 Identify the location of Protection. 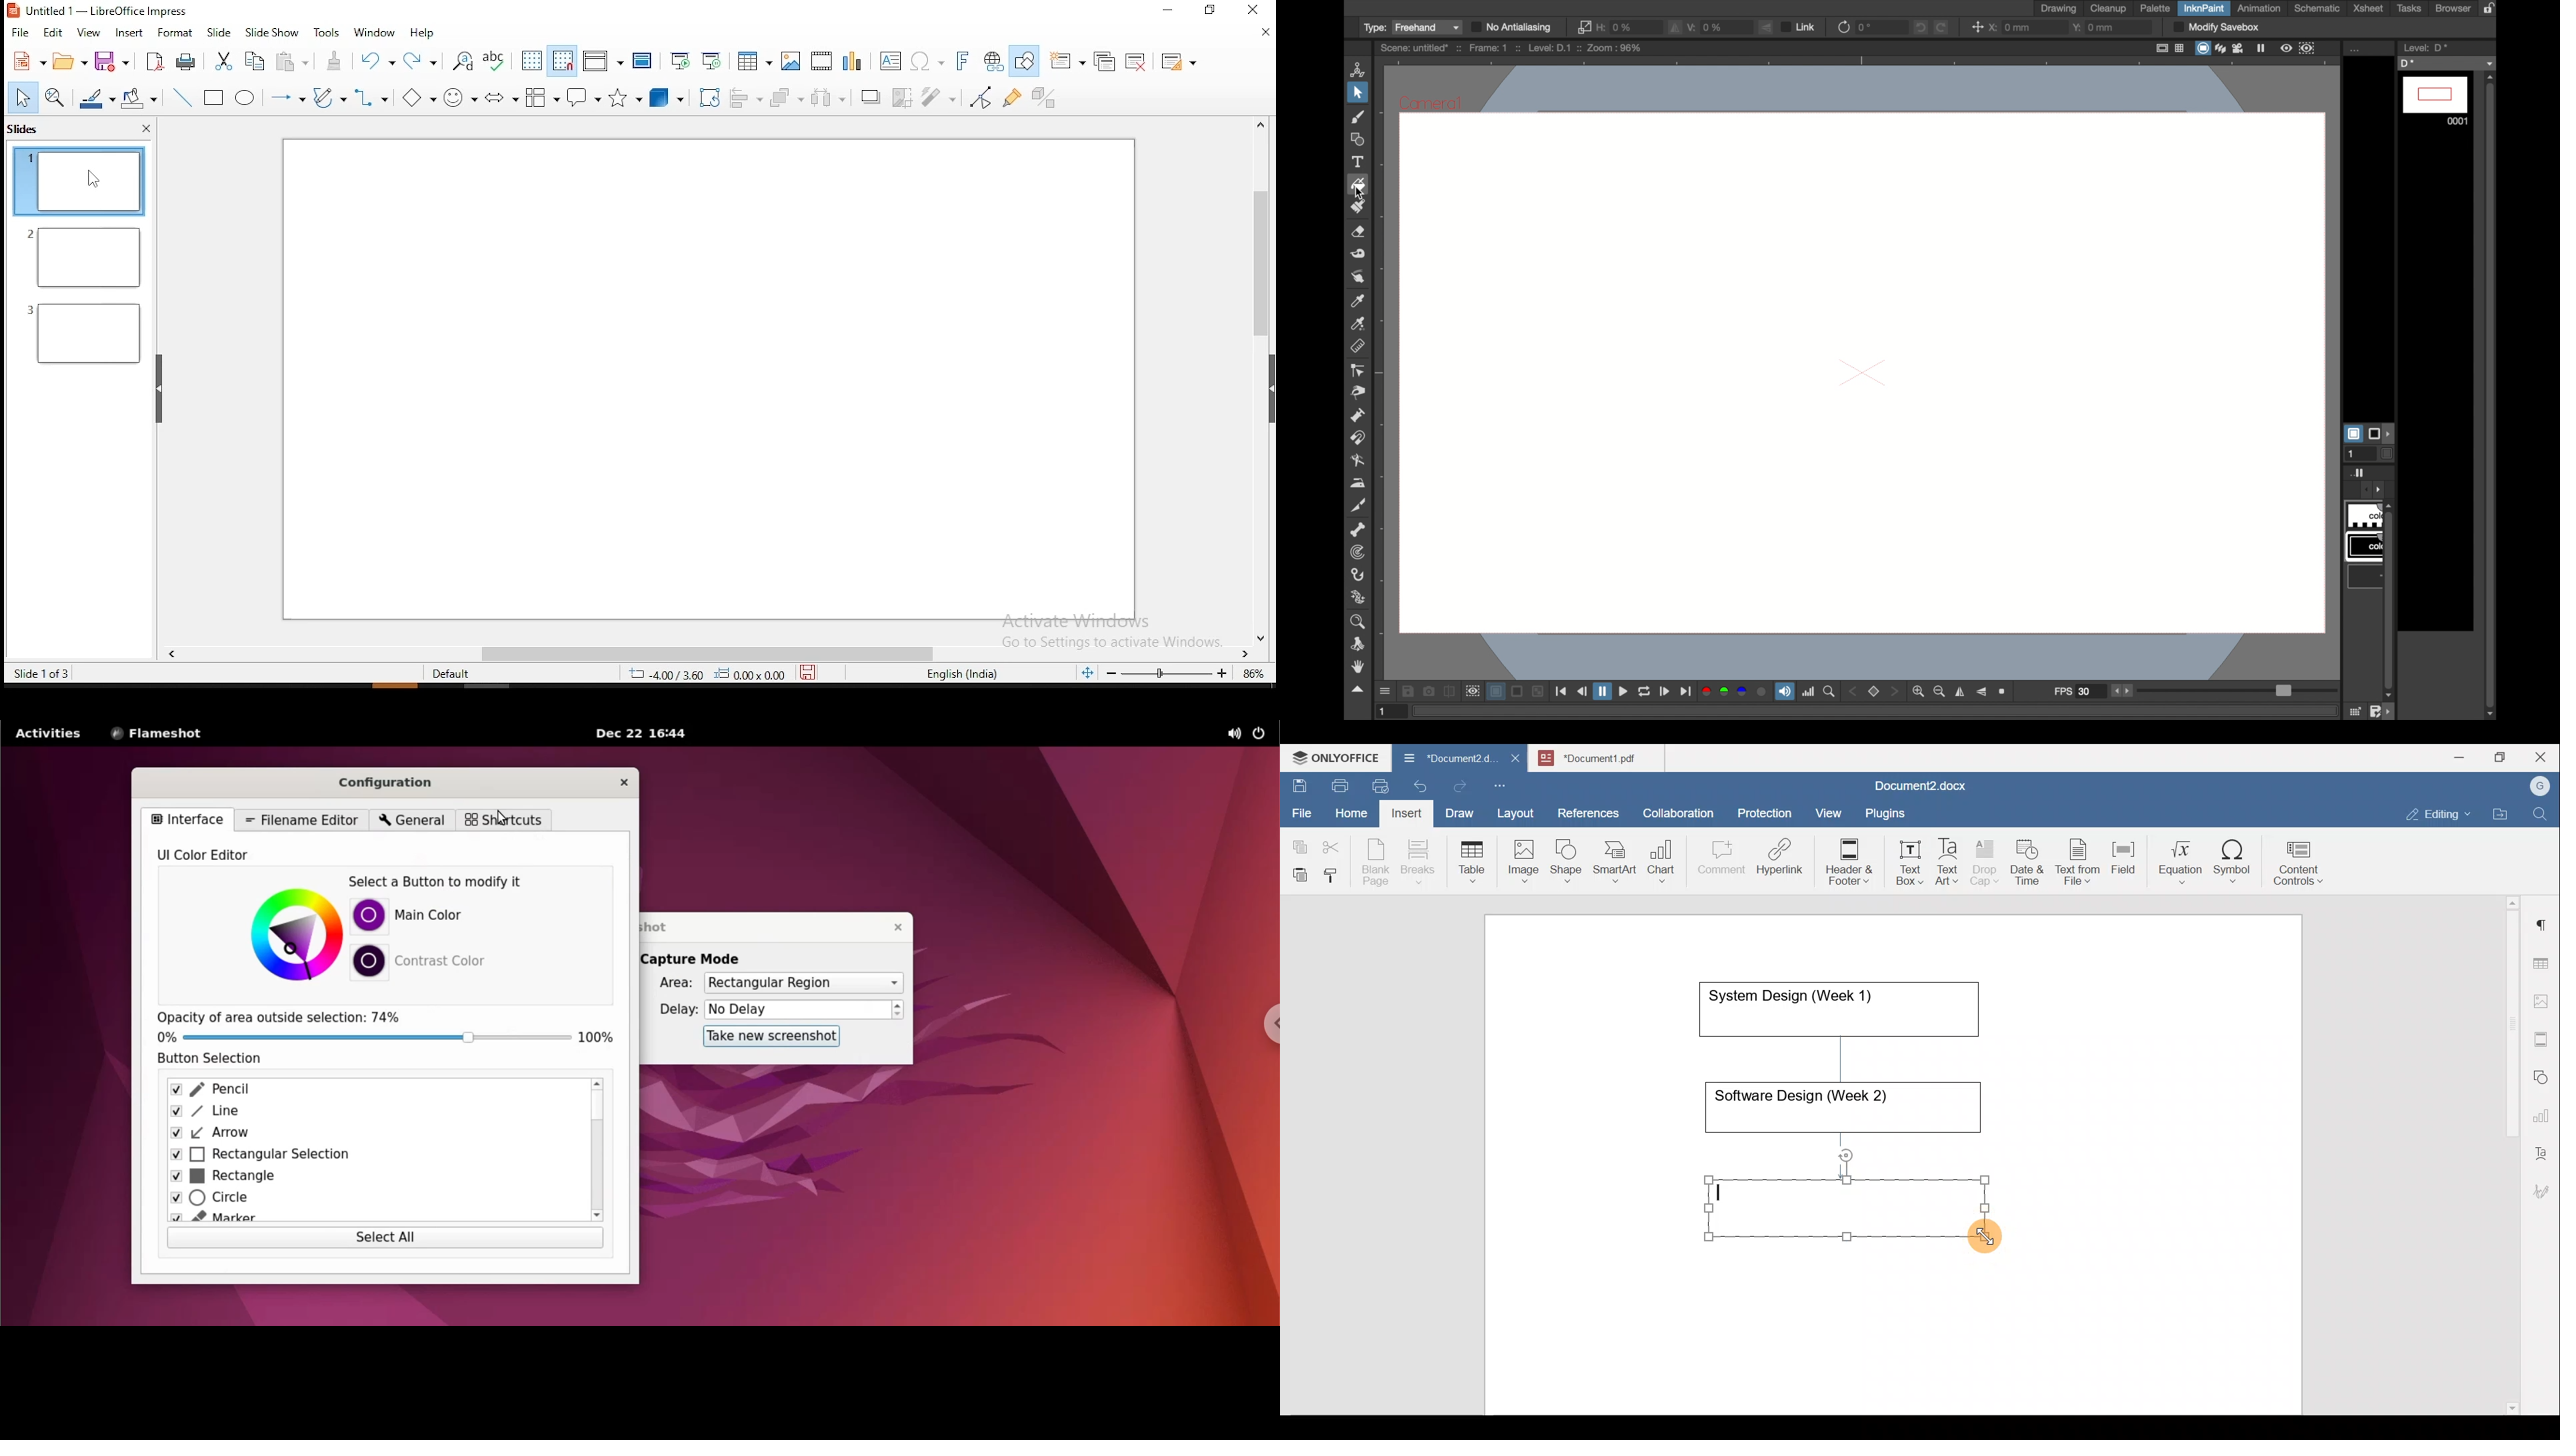
(1769, 811).